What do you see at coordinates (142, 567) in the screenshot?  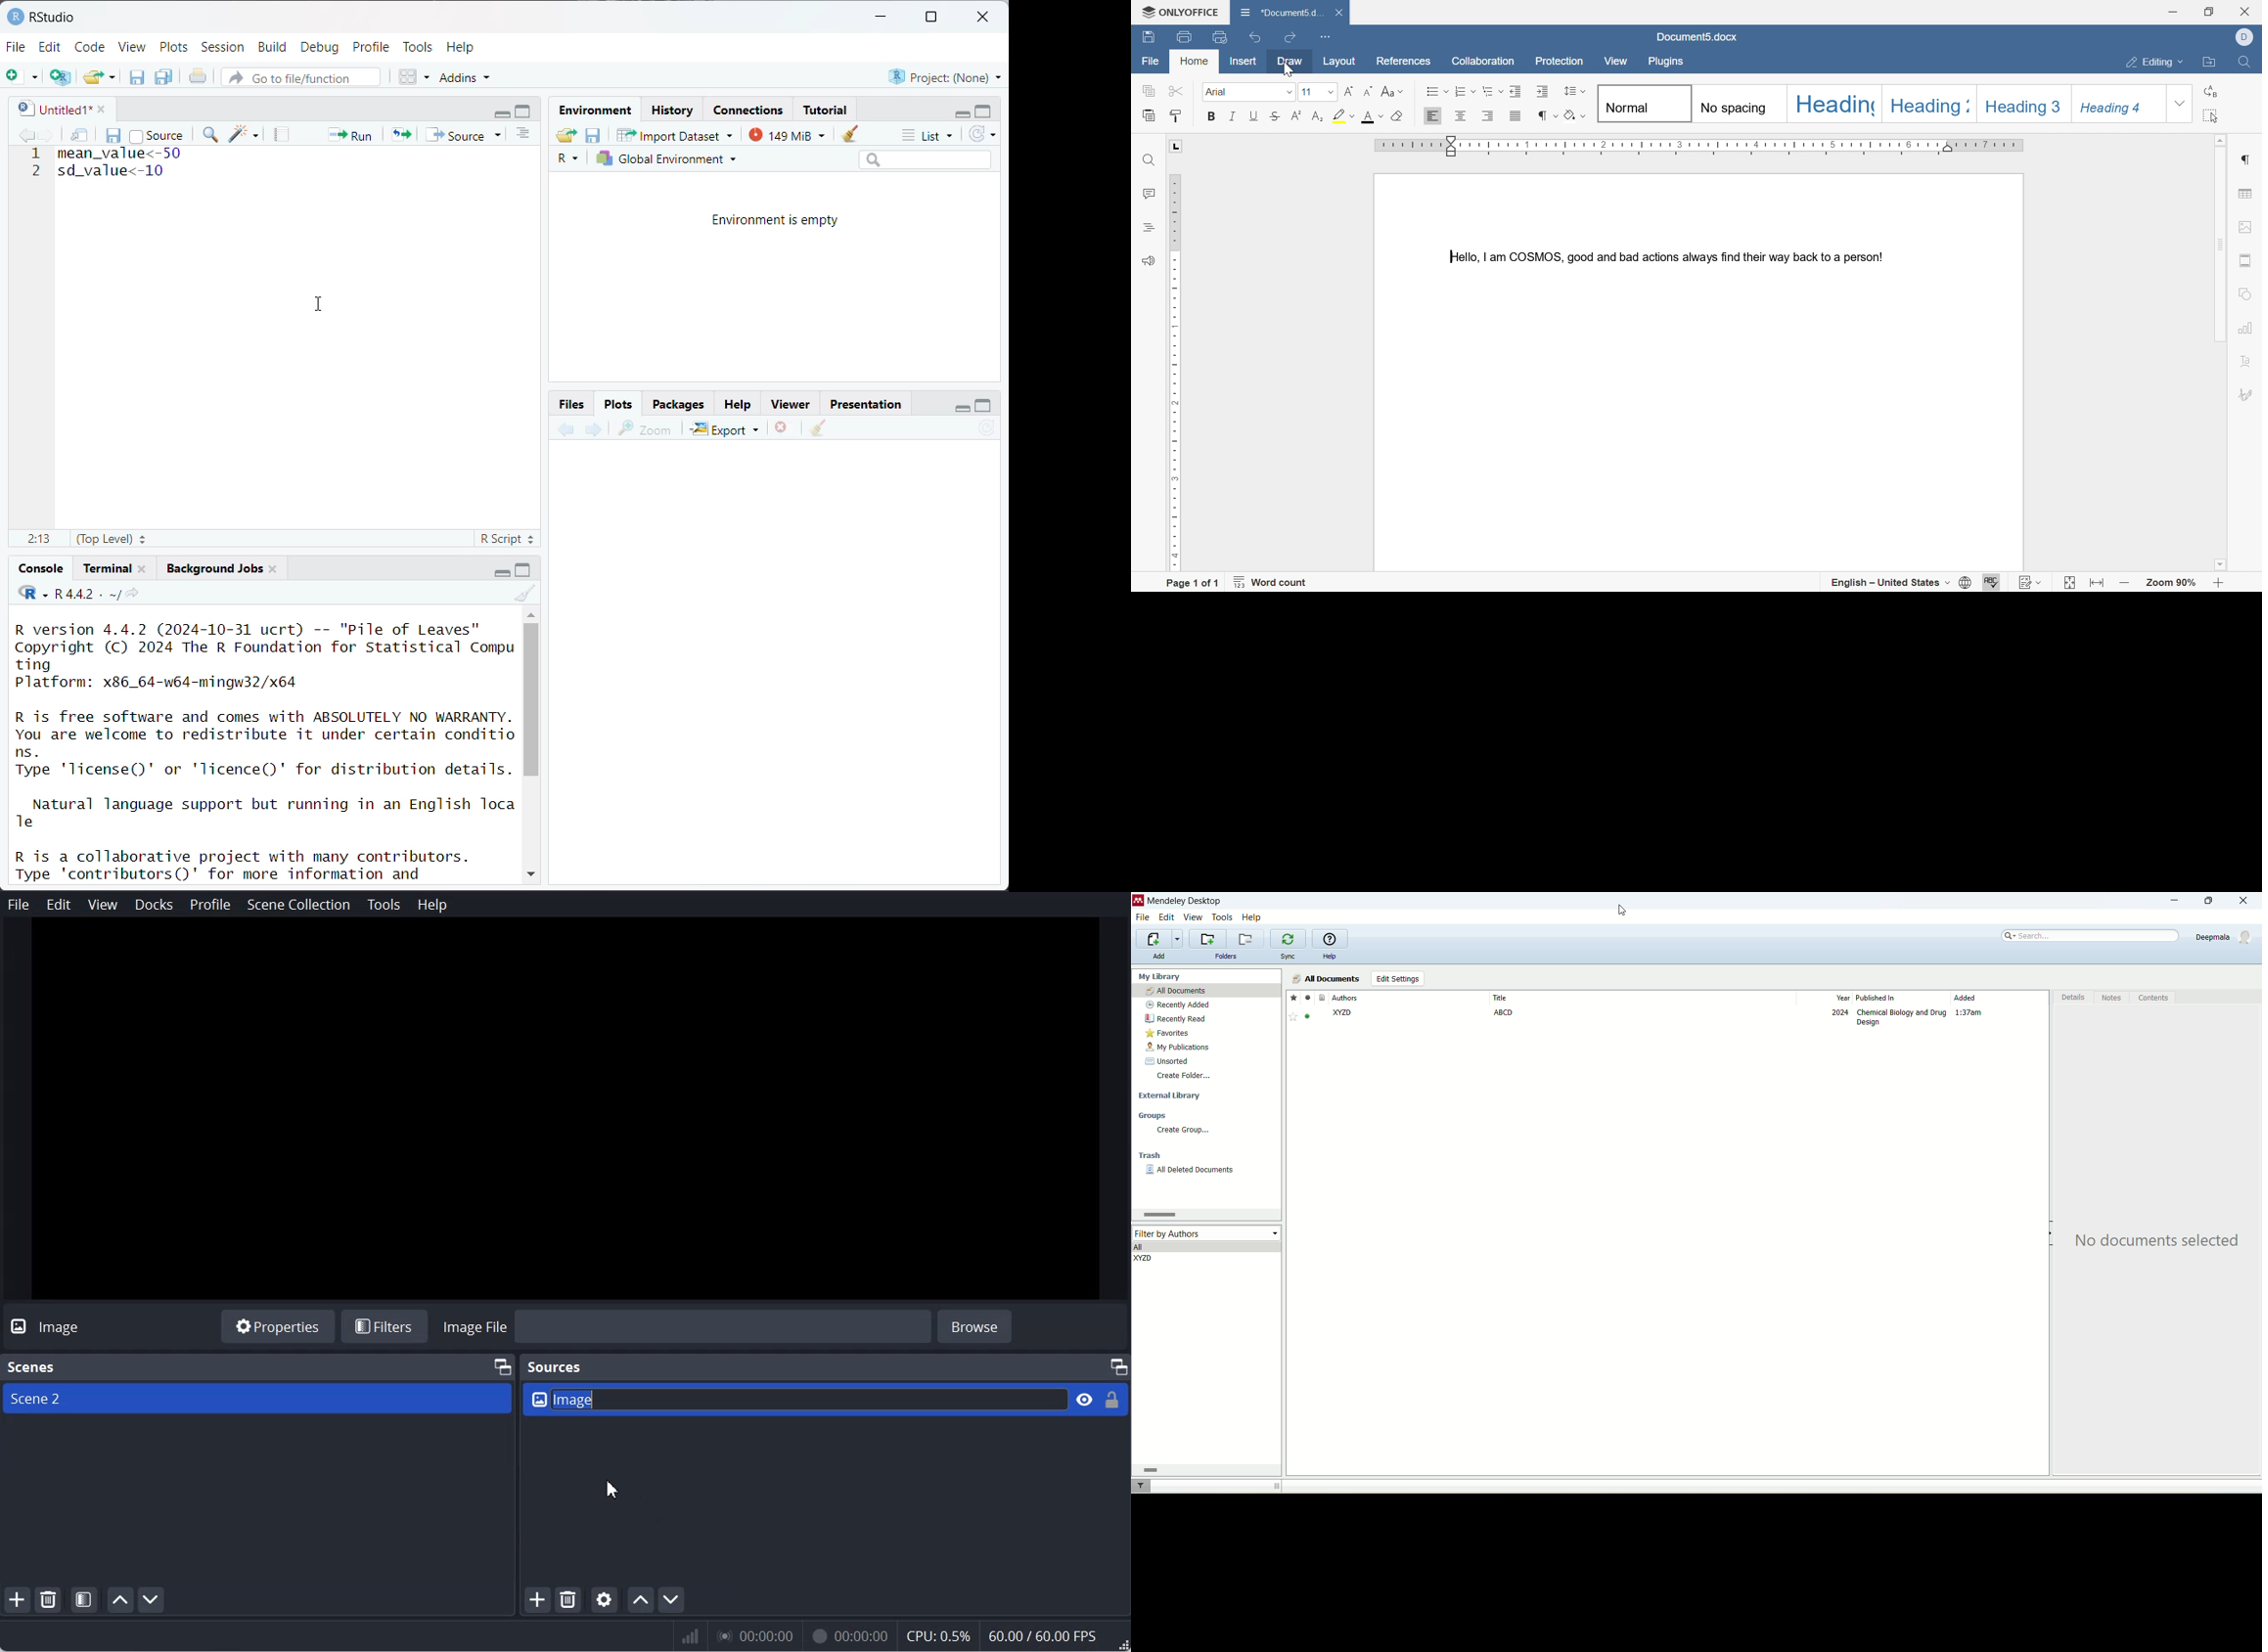 I see `close` at bounding box center [142, 567].